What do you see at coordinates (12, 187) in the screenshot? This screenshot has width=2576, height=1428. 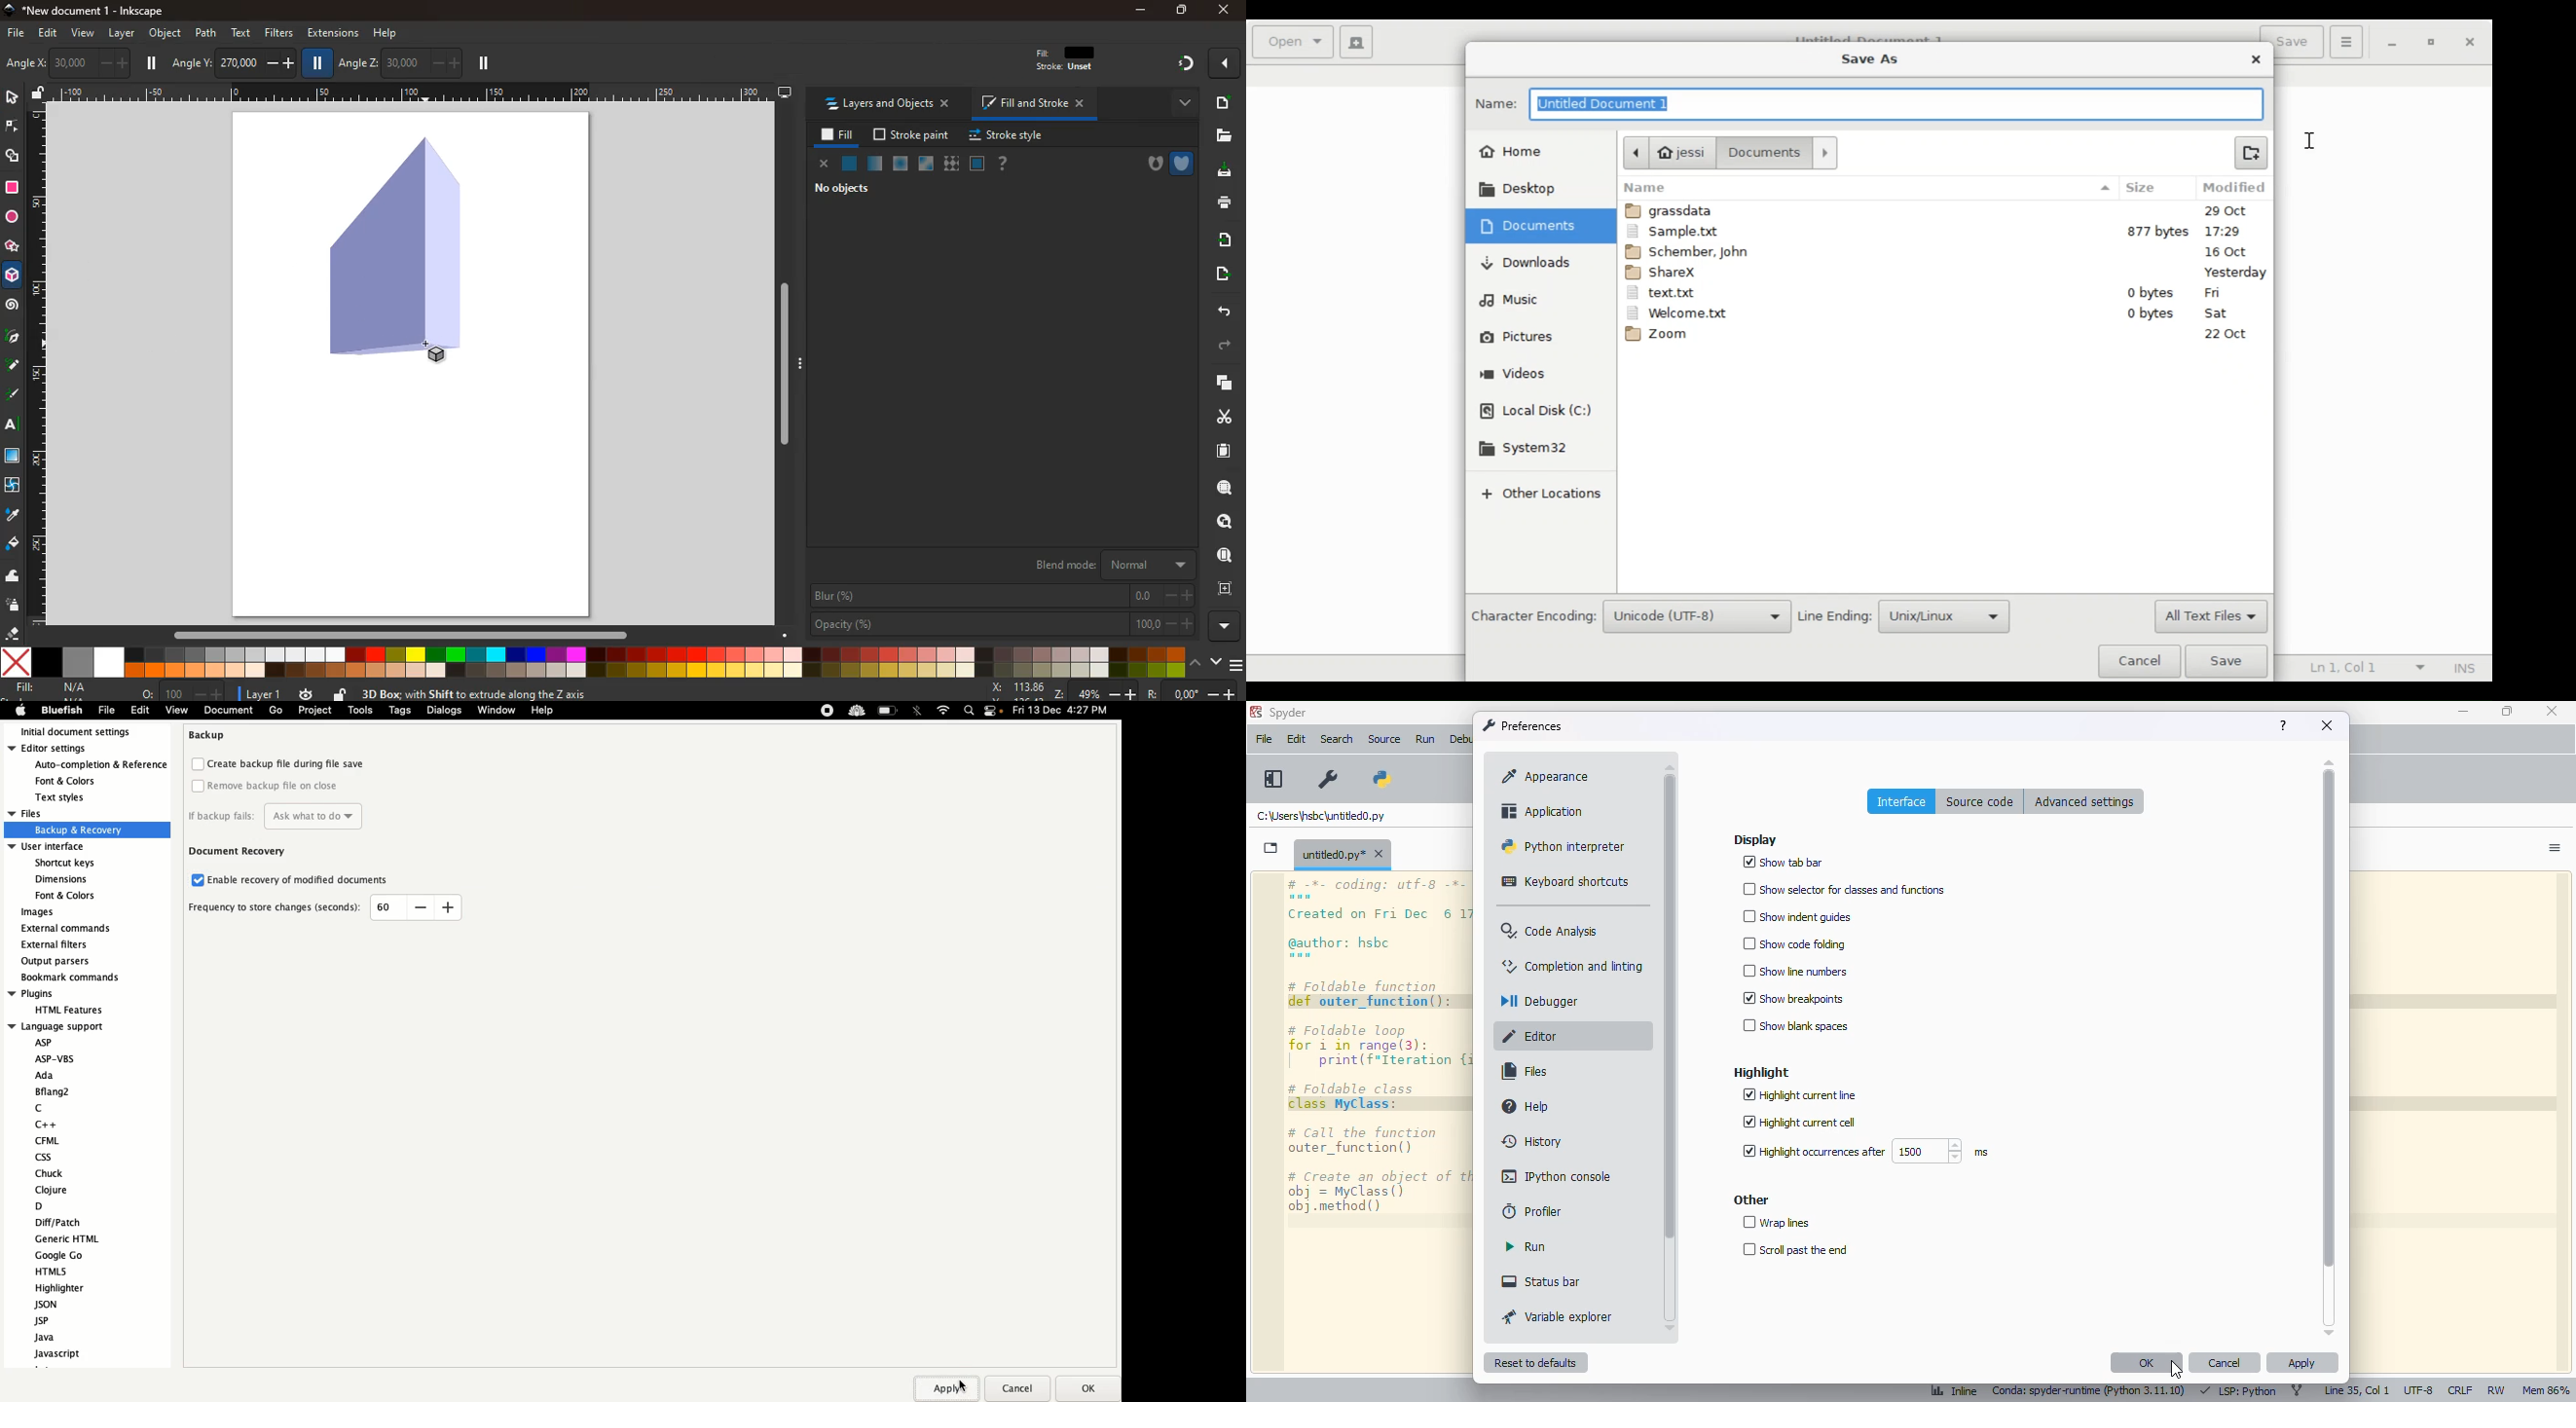 I see `square` at bounding box center [12, 187].